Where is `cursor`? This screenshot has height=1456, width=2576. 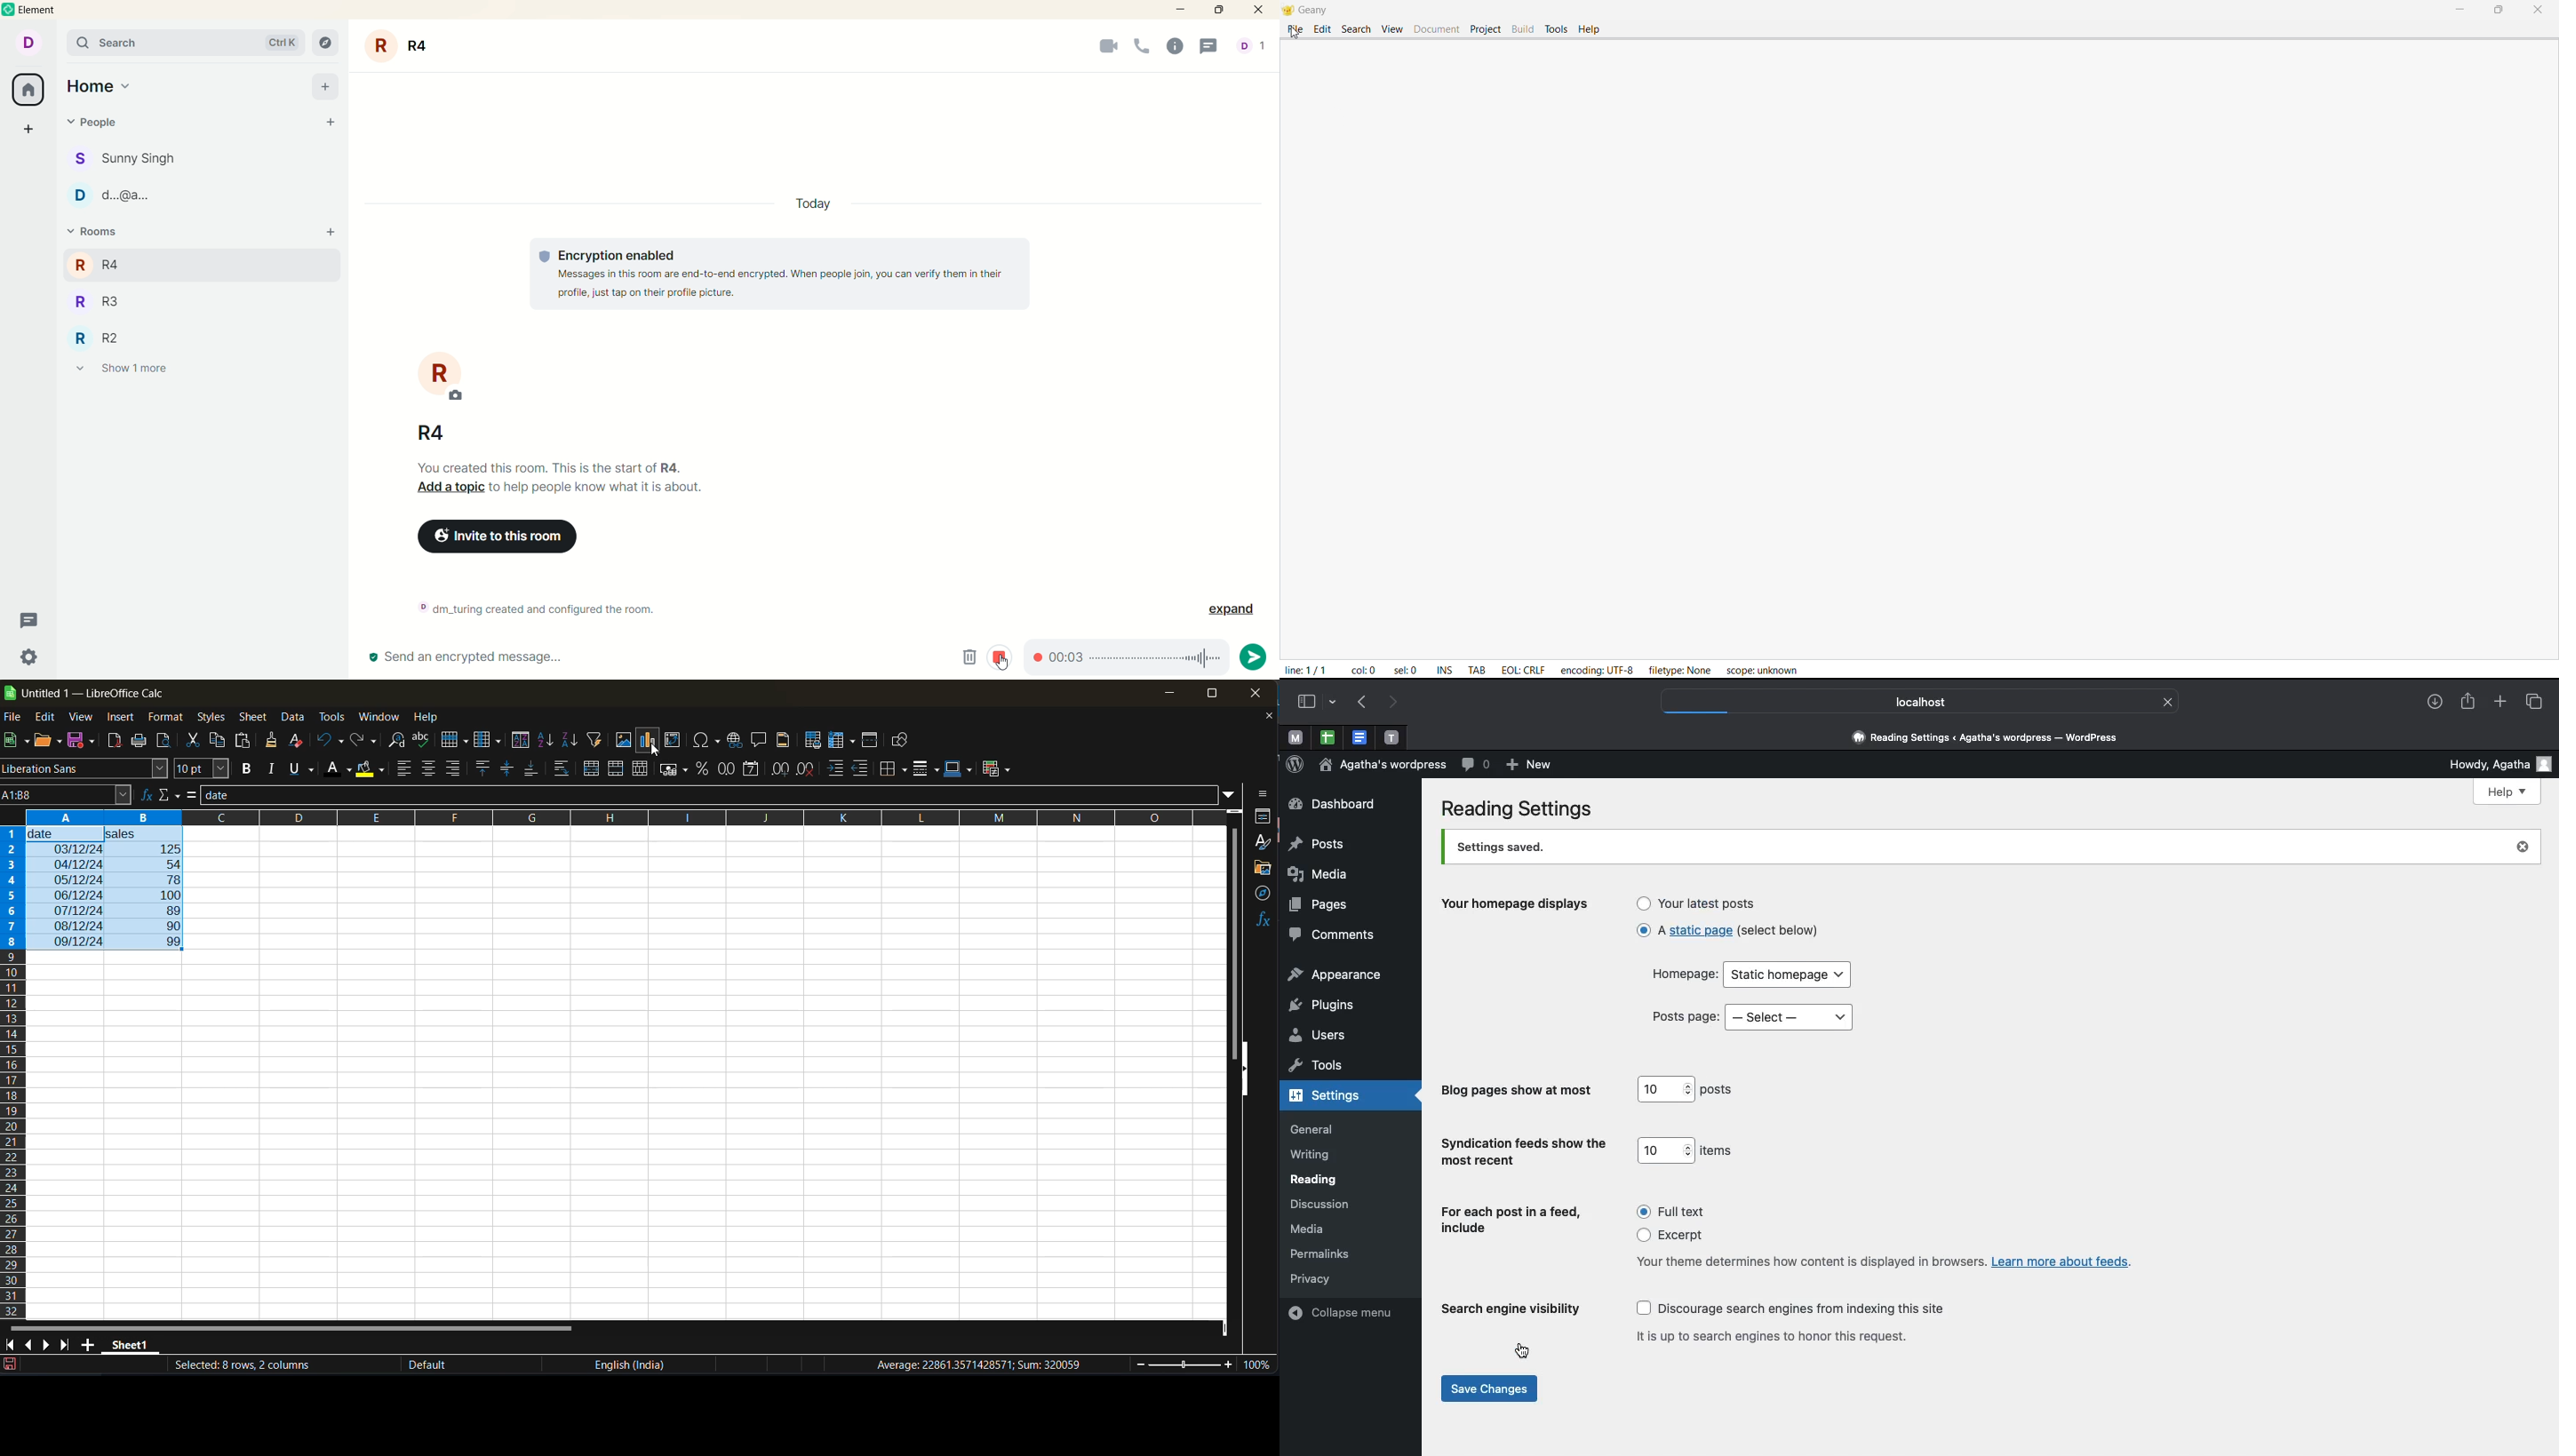 cursor is located at coordinates (657, 751).